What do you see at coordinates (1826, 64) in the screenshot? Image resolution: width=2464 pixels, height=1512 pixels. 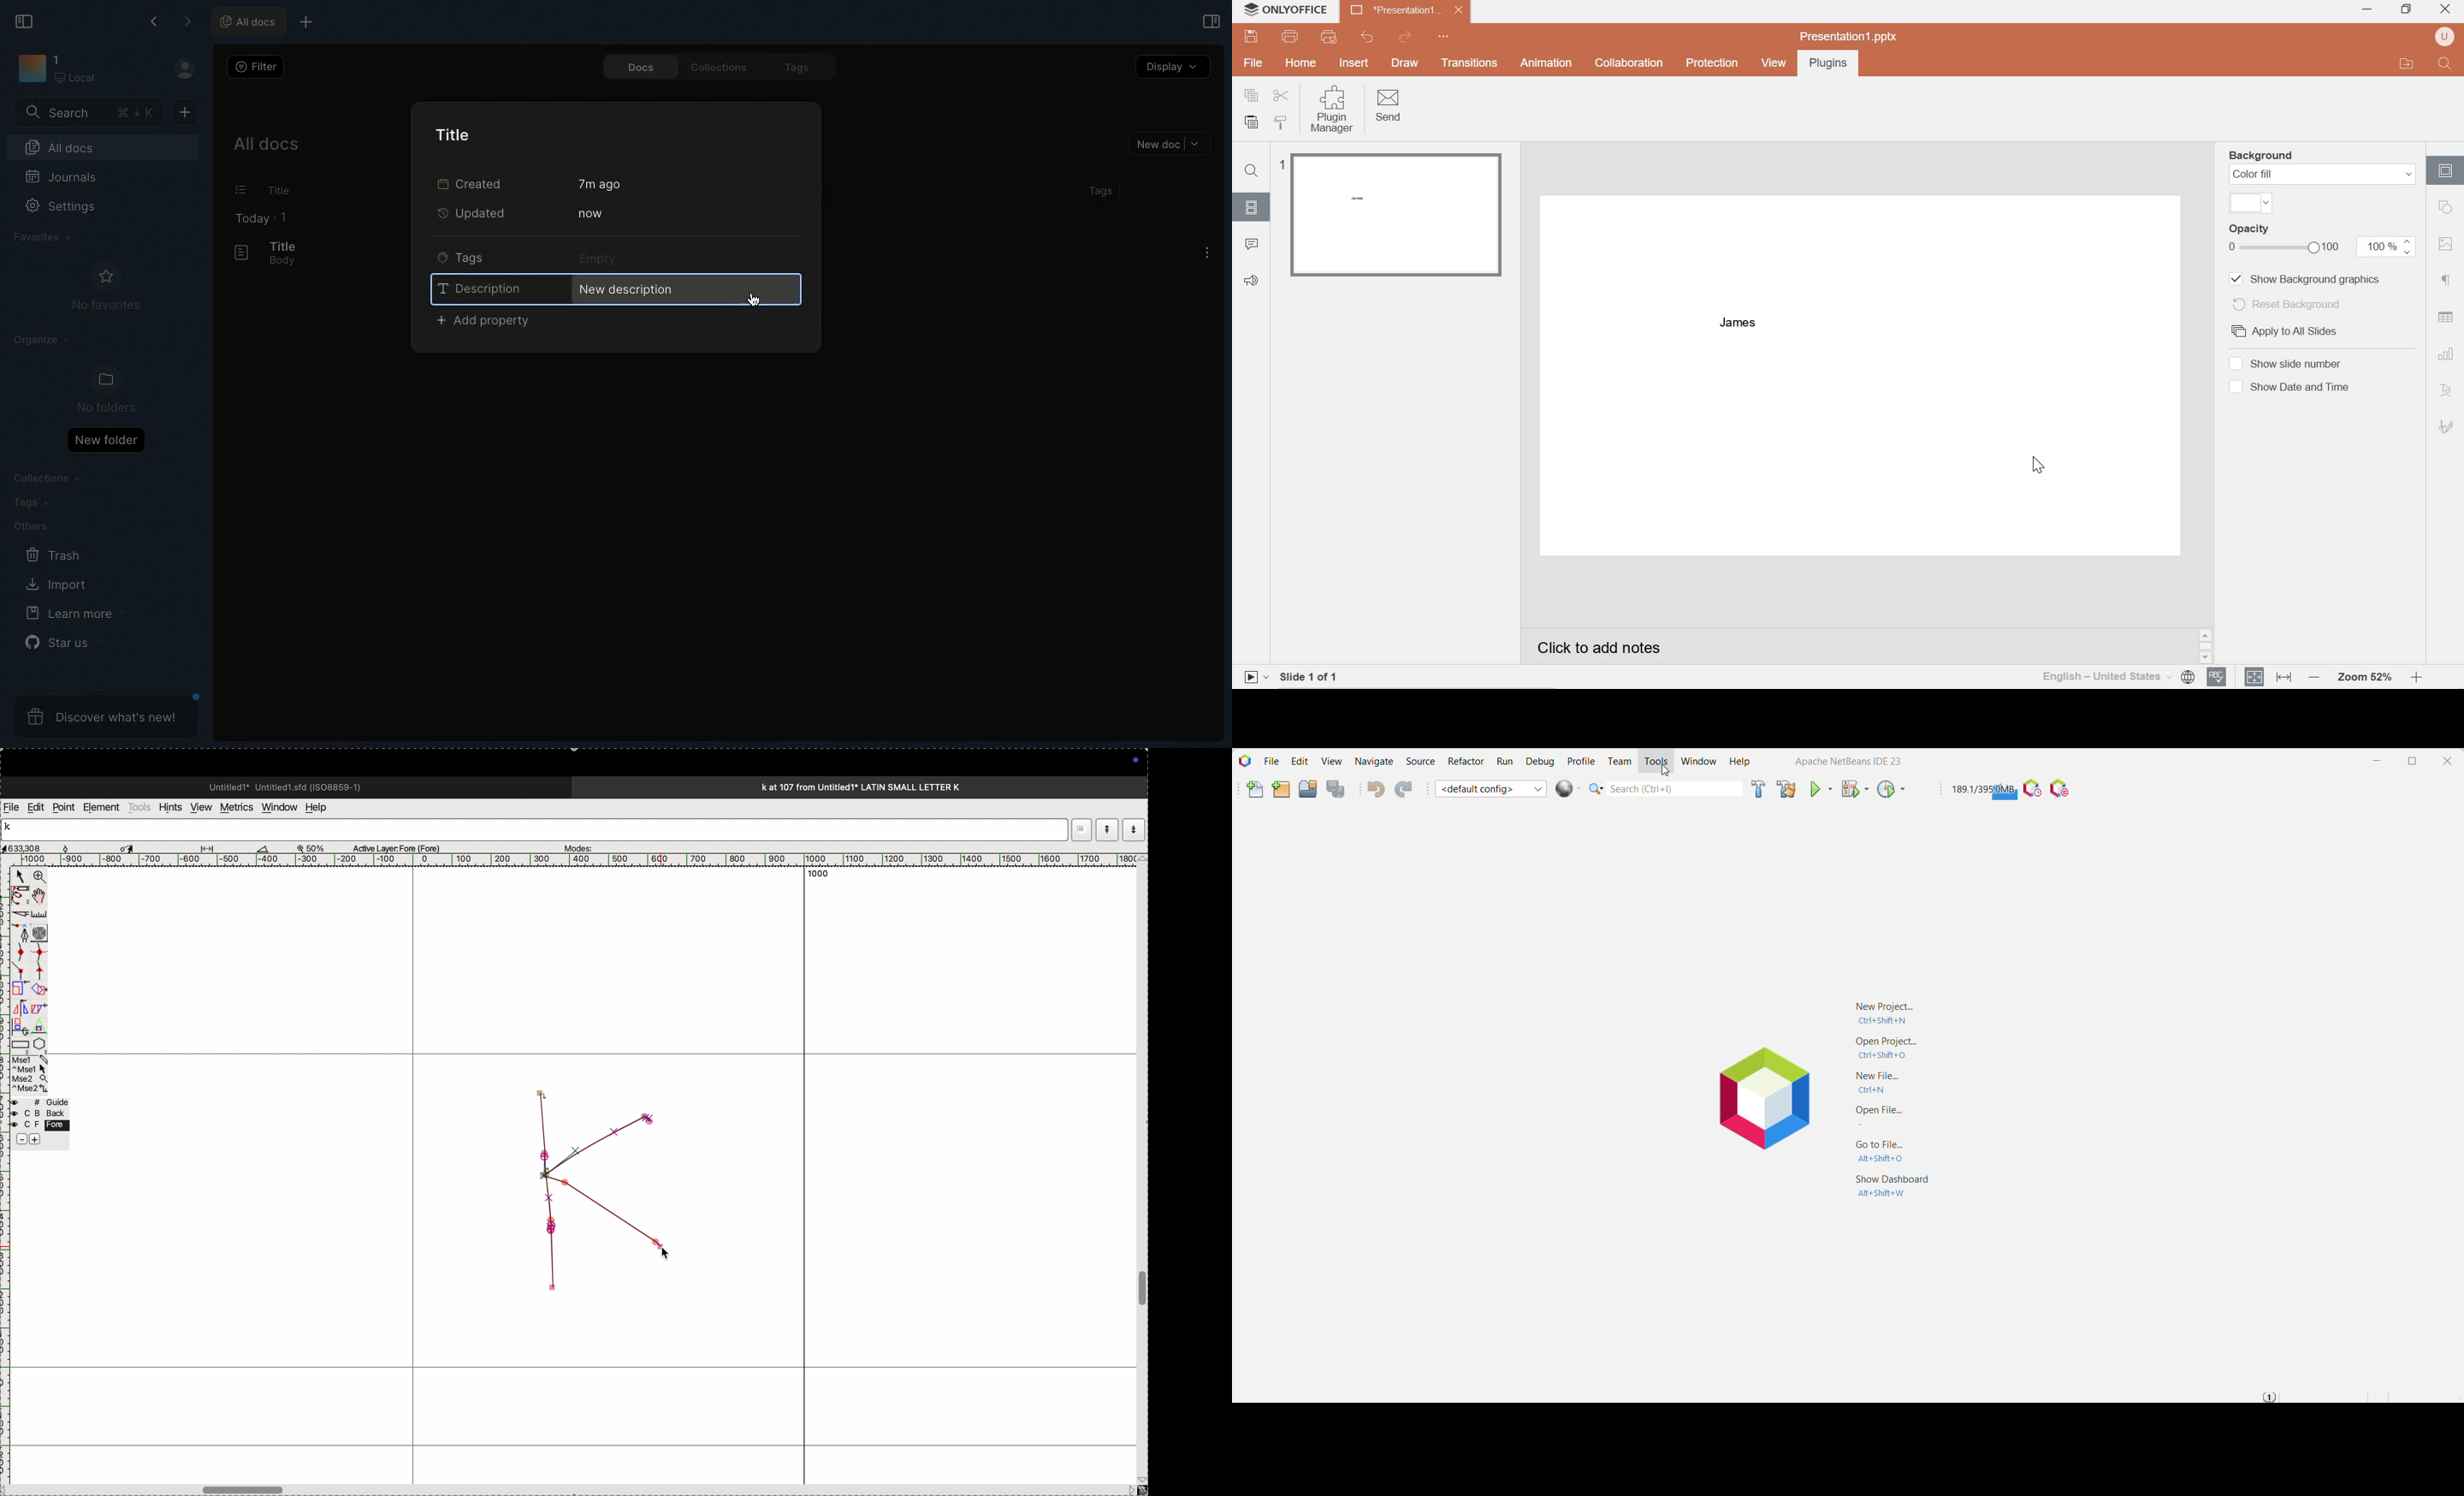 I see `Plugins` at bounding box center [1826, 64].